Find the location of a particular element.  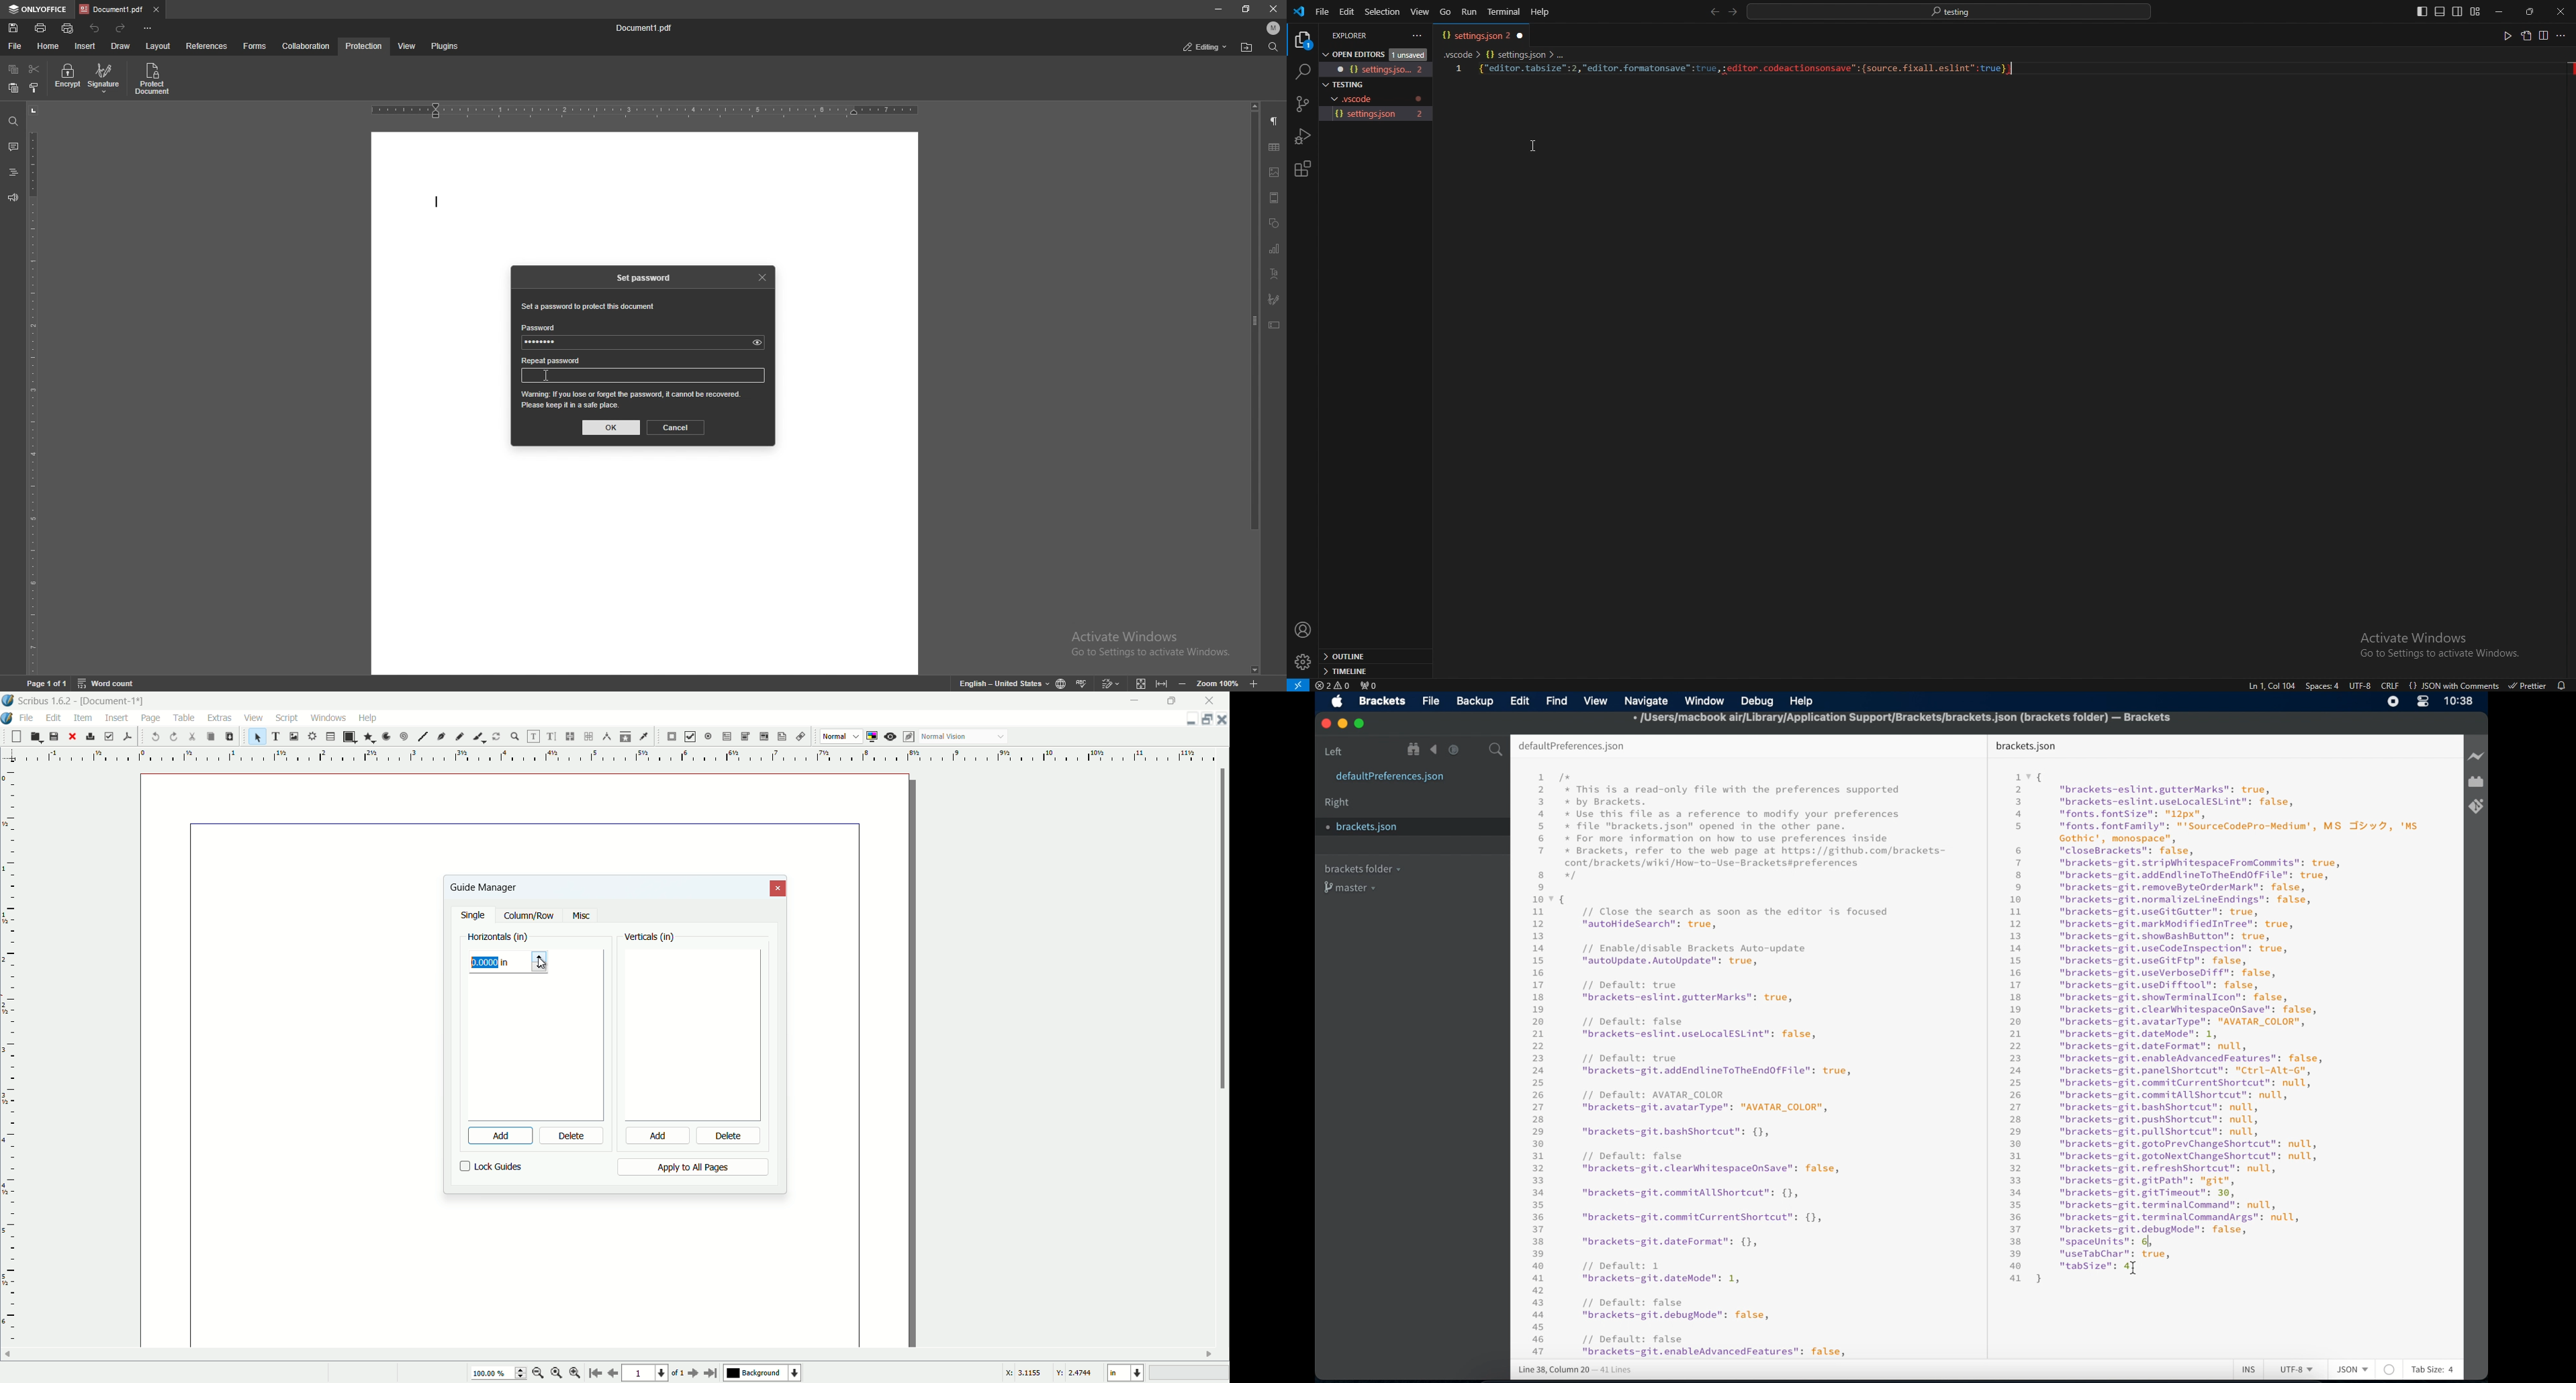

extension manager is located at coordinates (2476, 782).